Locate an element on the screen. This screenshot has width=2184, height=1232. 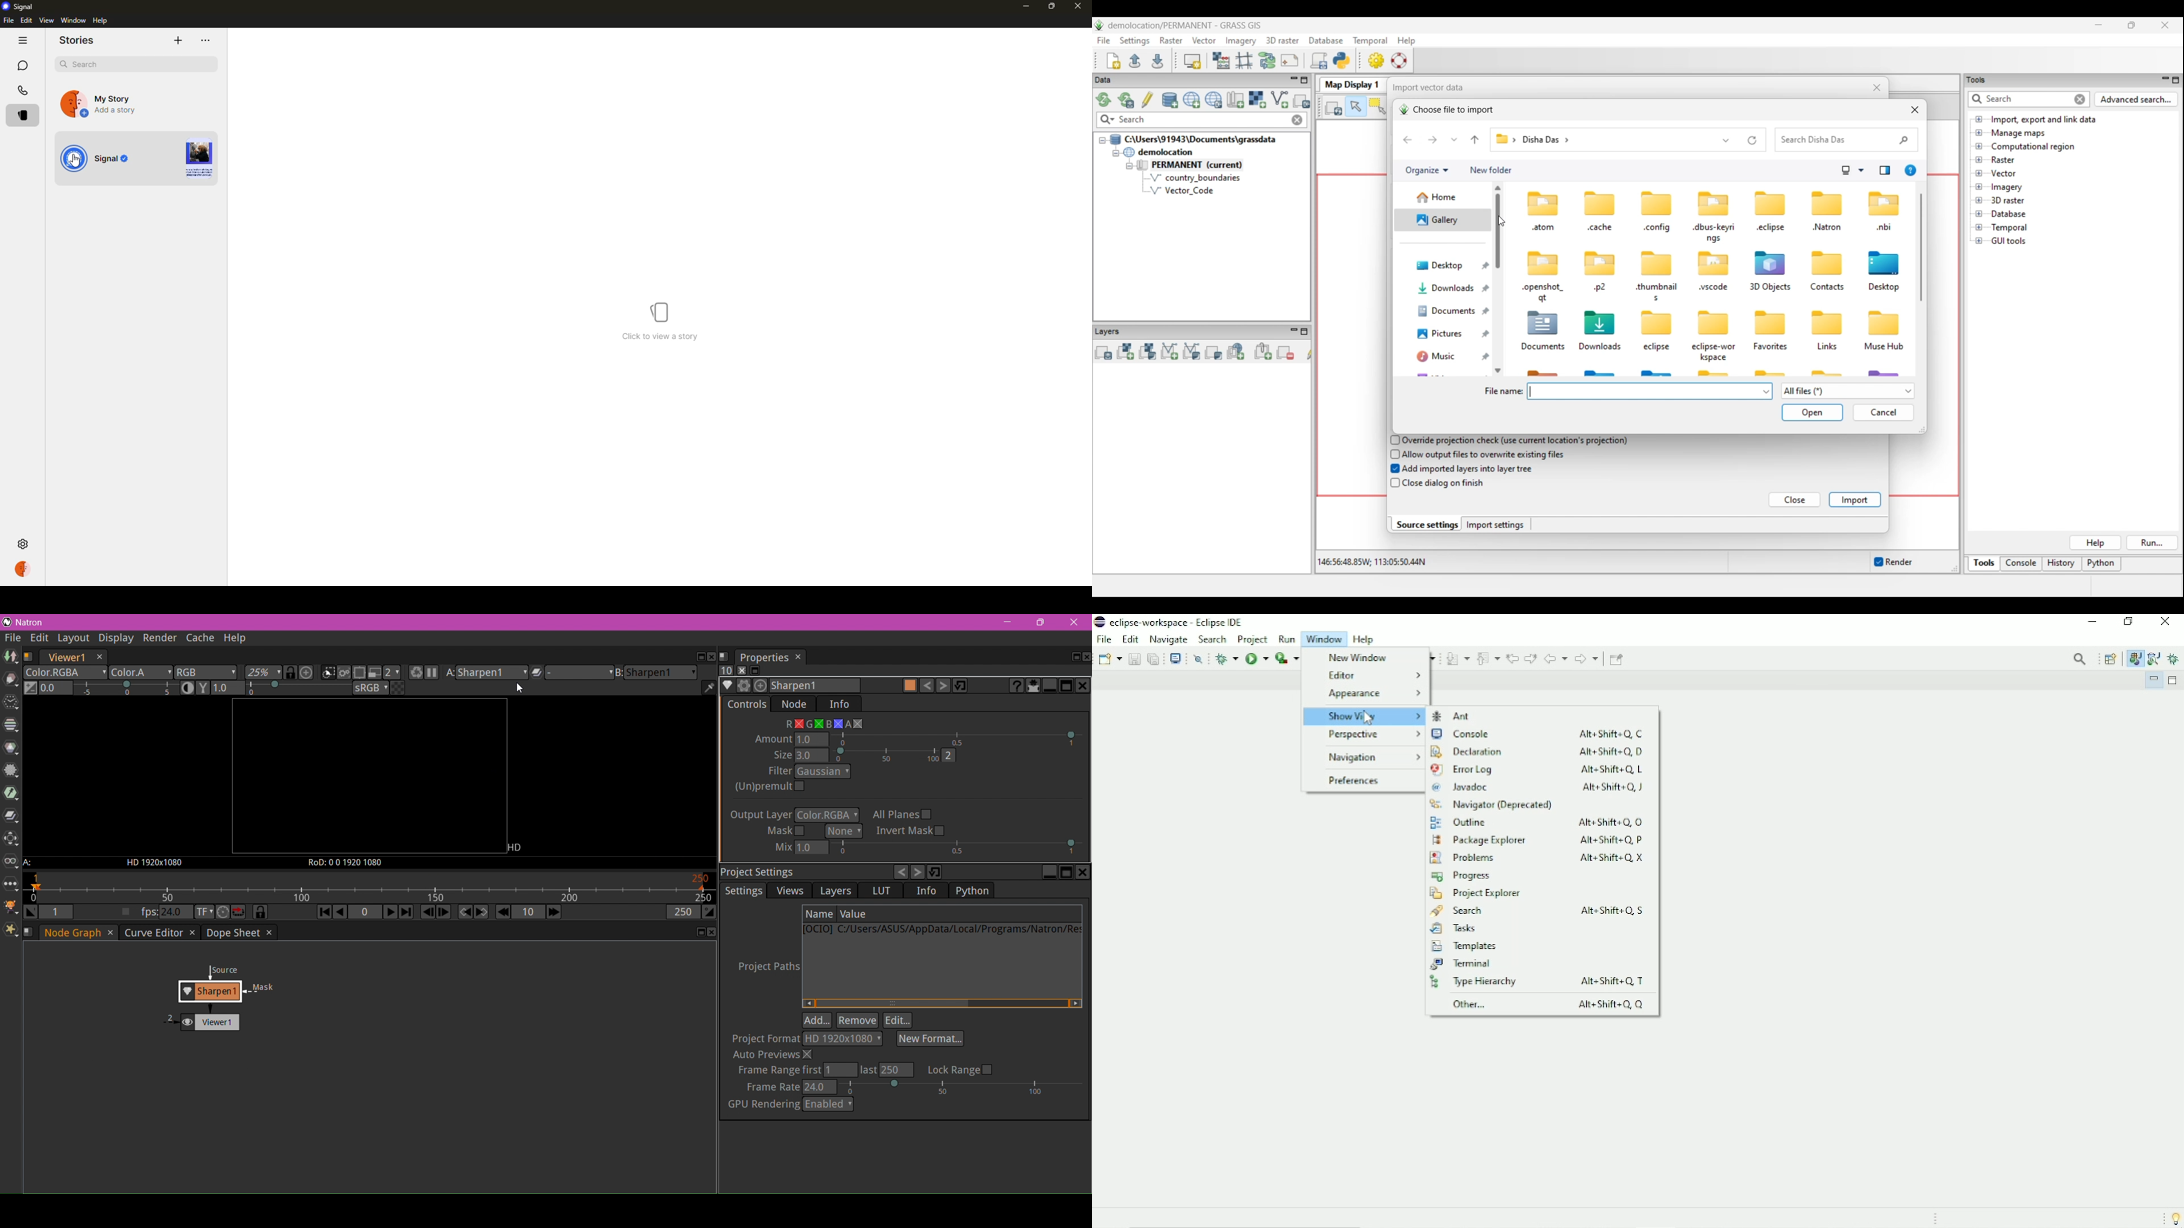
Window is located at coordinates (1324, 639).